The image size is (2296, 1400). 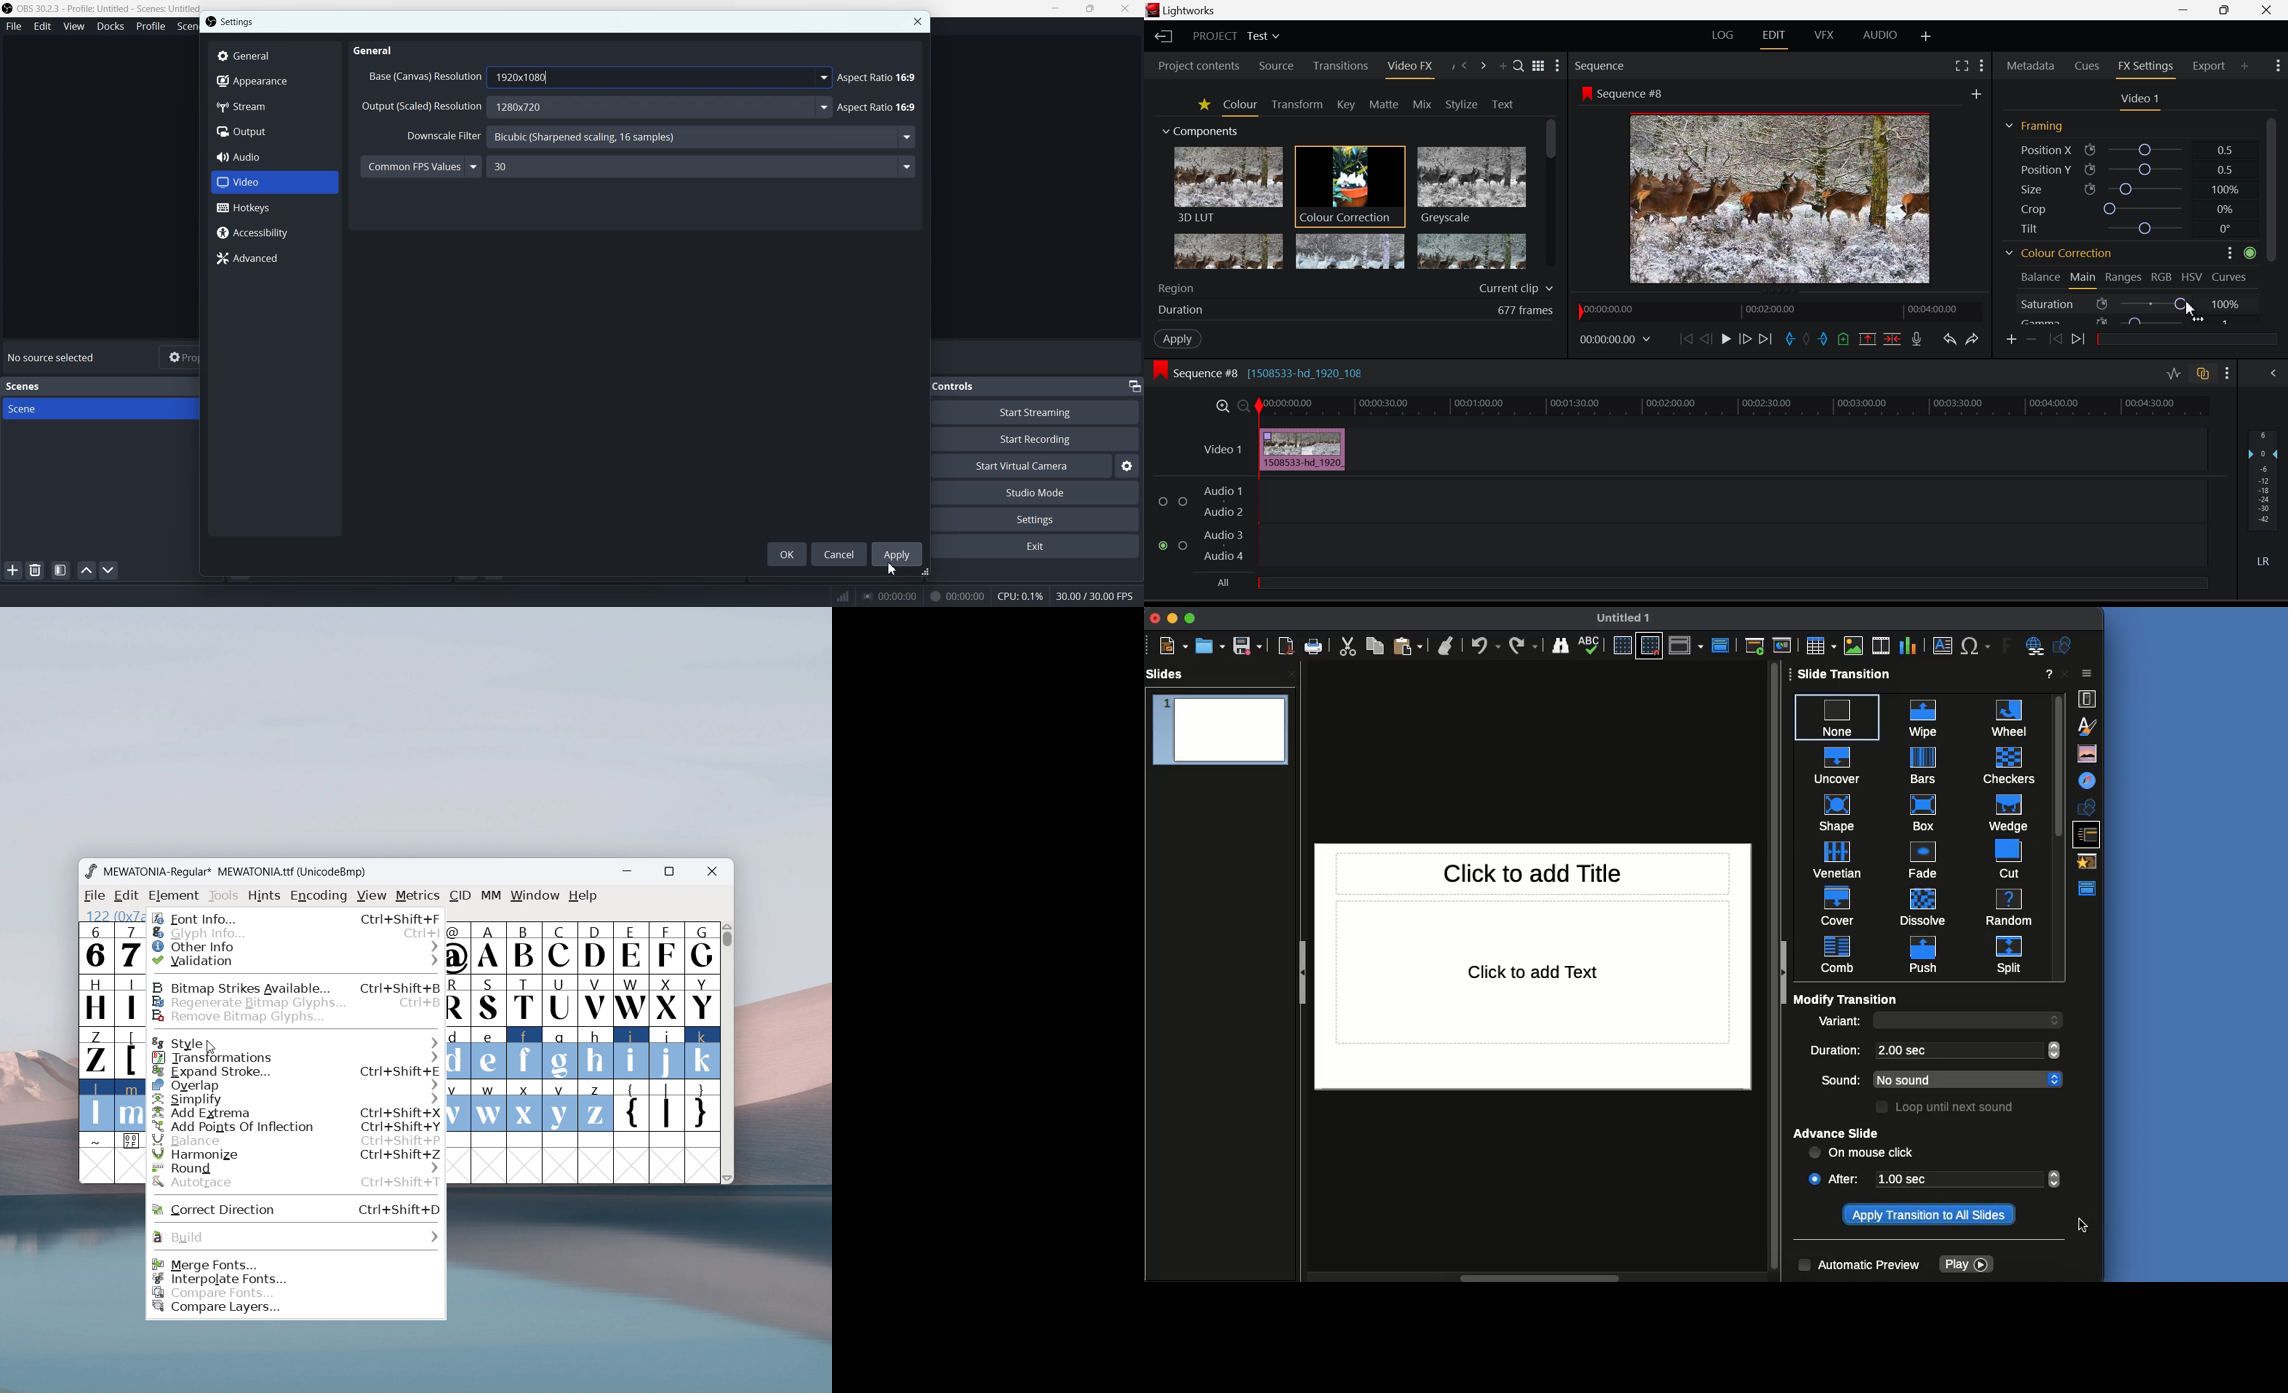 What do you see at coordinates (2126, 169) in the screenshot?
I see `Position Y` at bounding box center [2126, 169].